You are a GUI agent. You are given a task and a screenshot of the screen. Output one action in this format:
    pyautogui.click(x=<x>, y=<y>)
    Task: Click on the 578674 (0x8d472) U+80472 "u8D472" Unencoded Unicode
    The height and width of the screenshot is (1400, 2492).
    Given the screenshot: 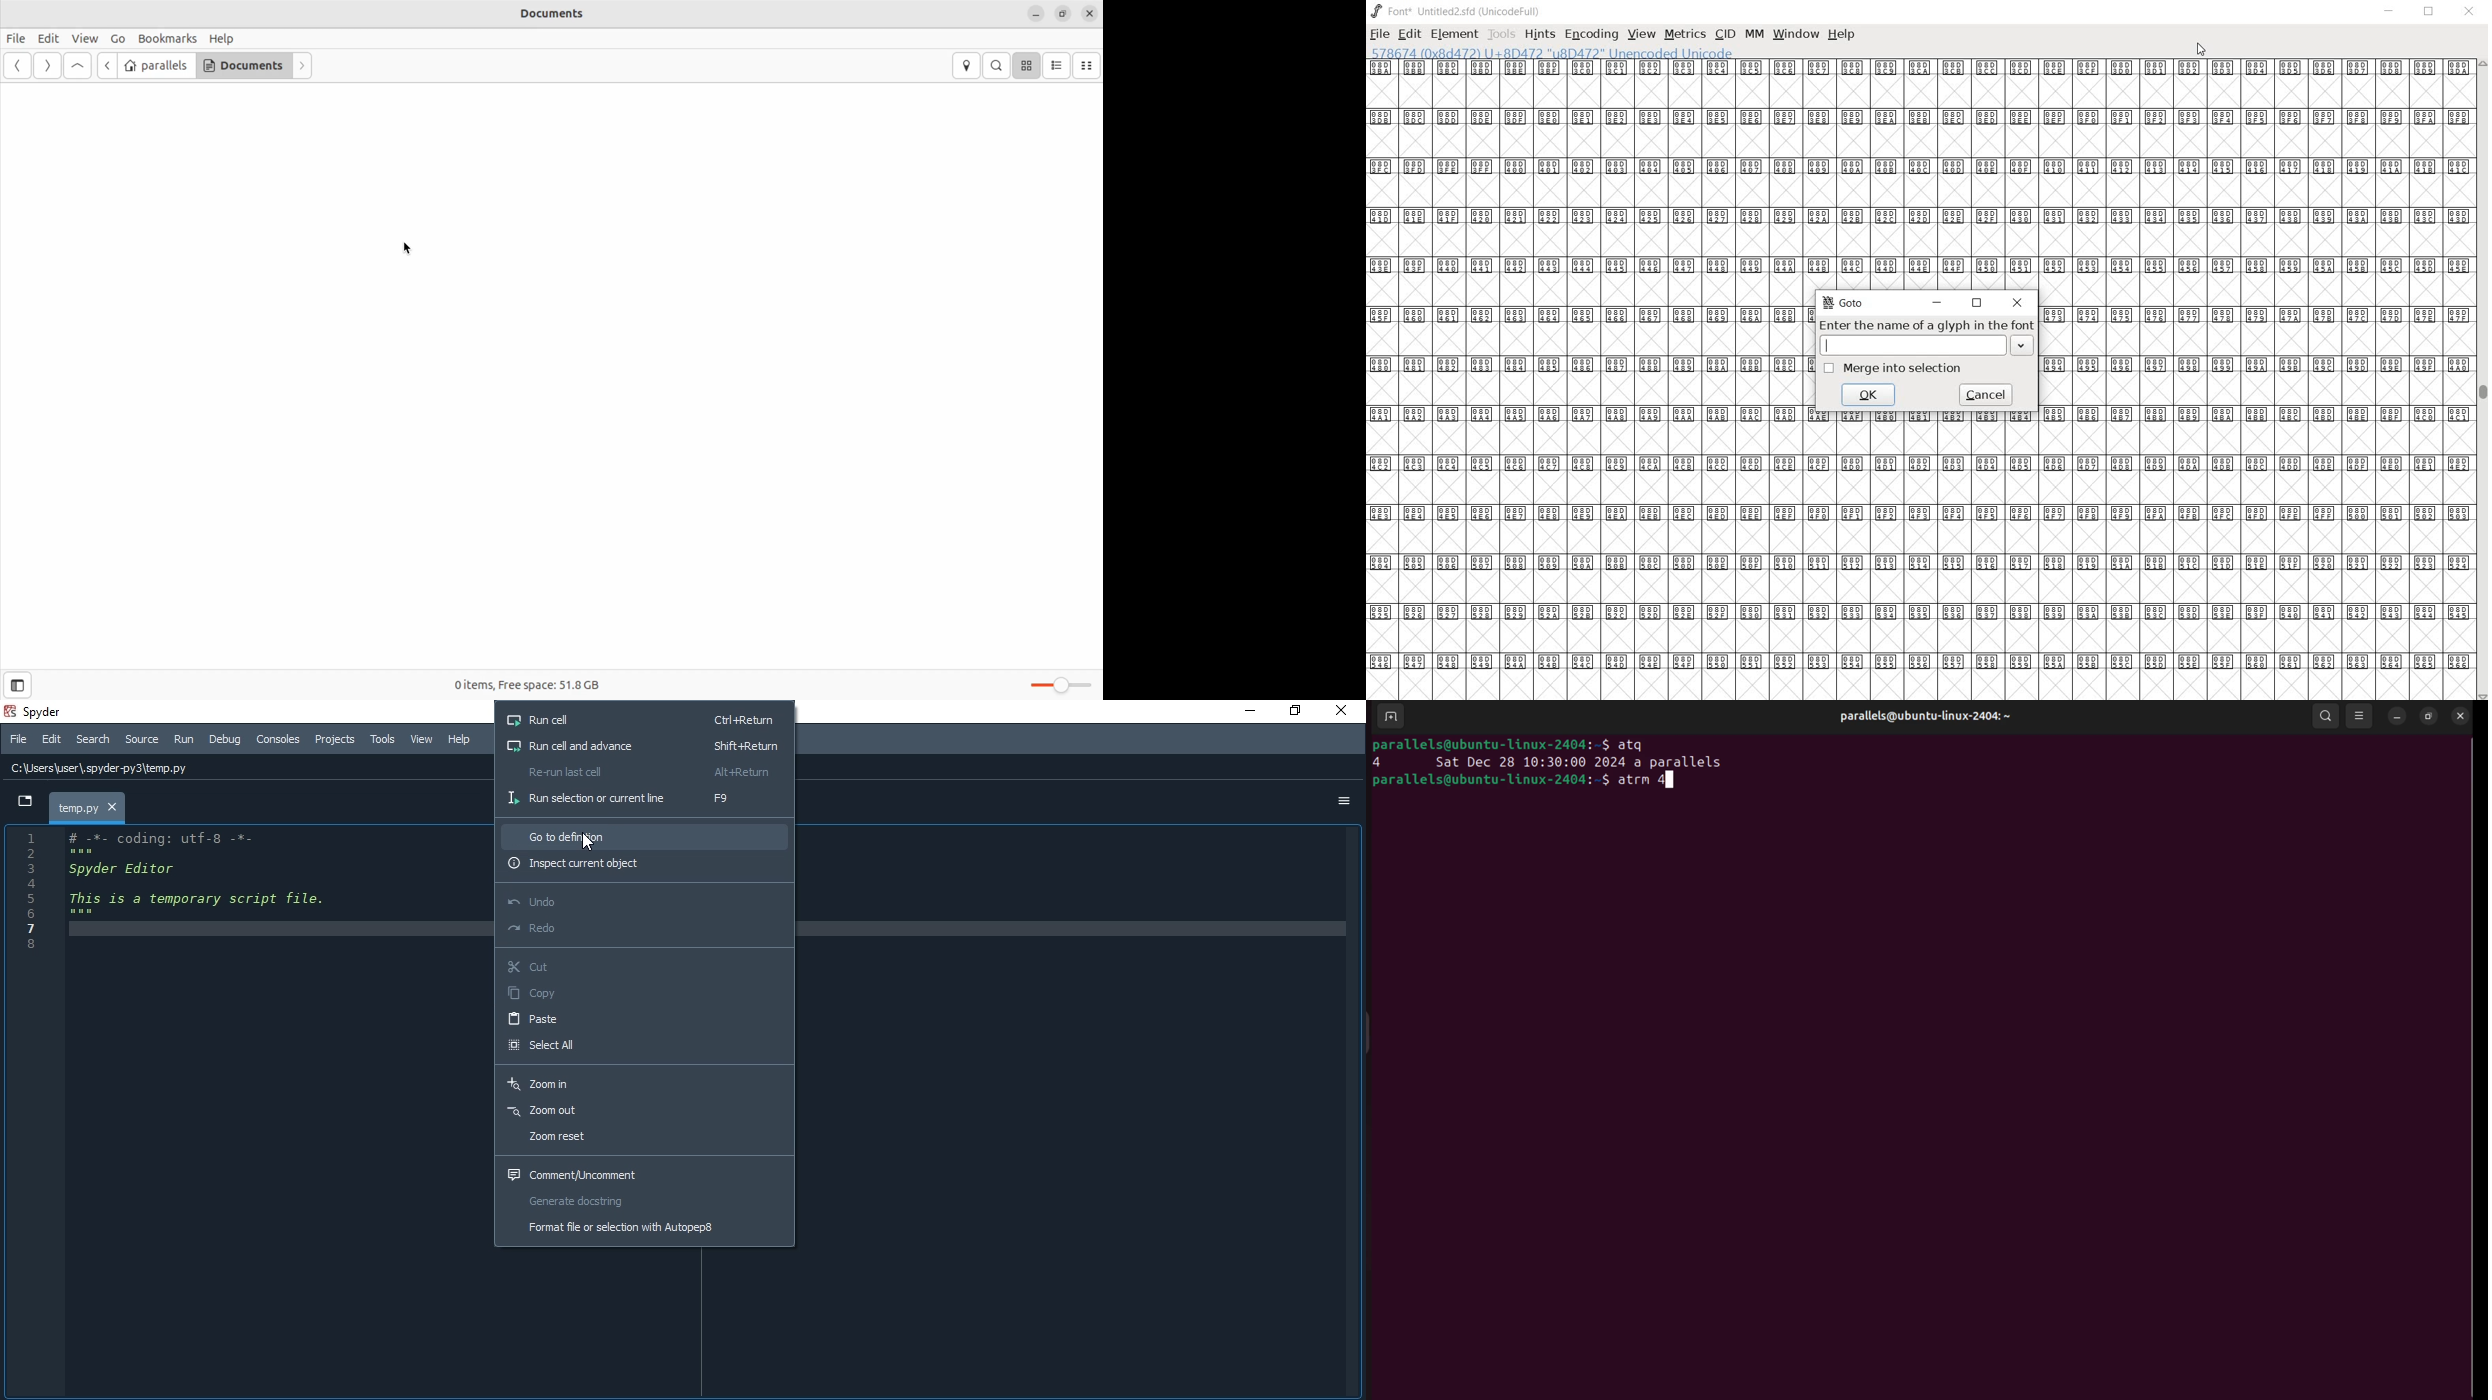 What is the action you would take?
    pyautogui.click(x=1553, y=54)
    